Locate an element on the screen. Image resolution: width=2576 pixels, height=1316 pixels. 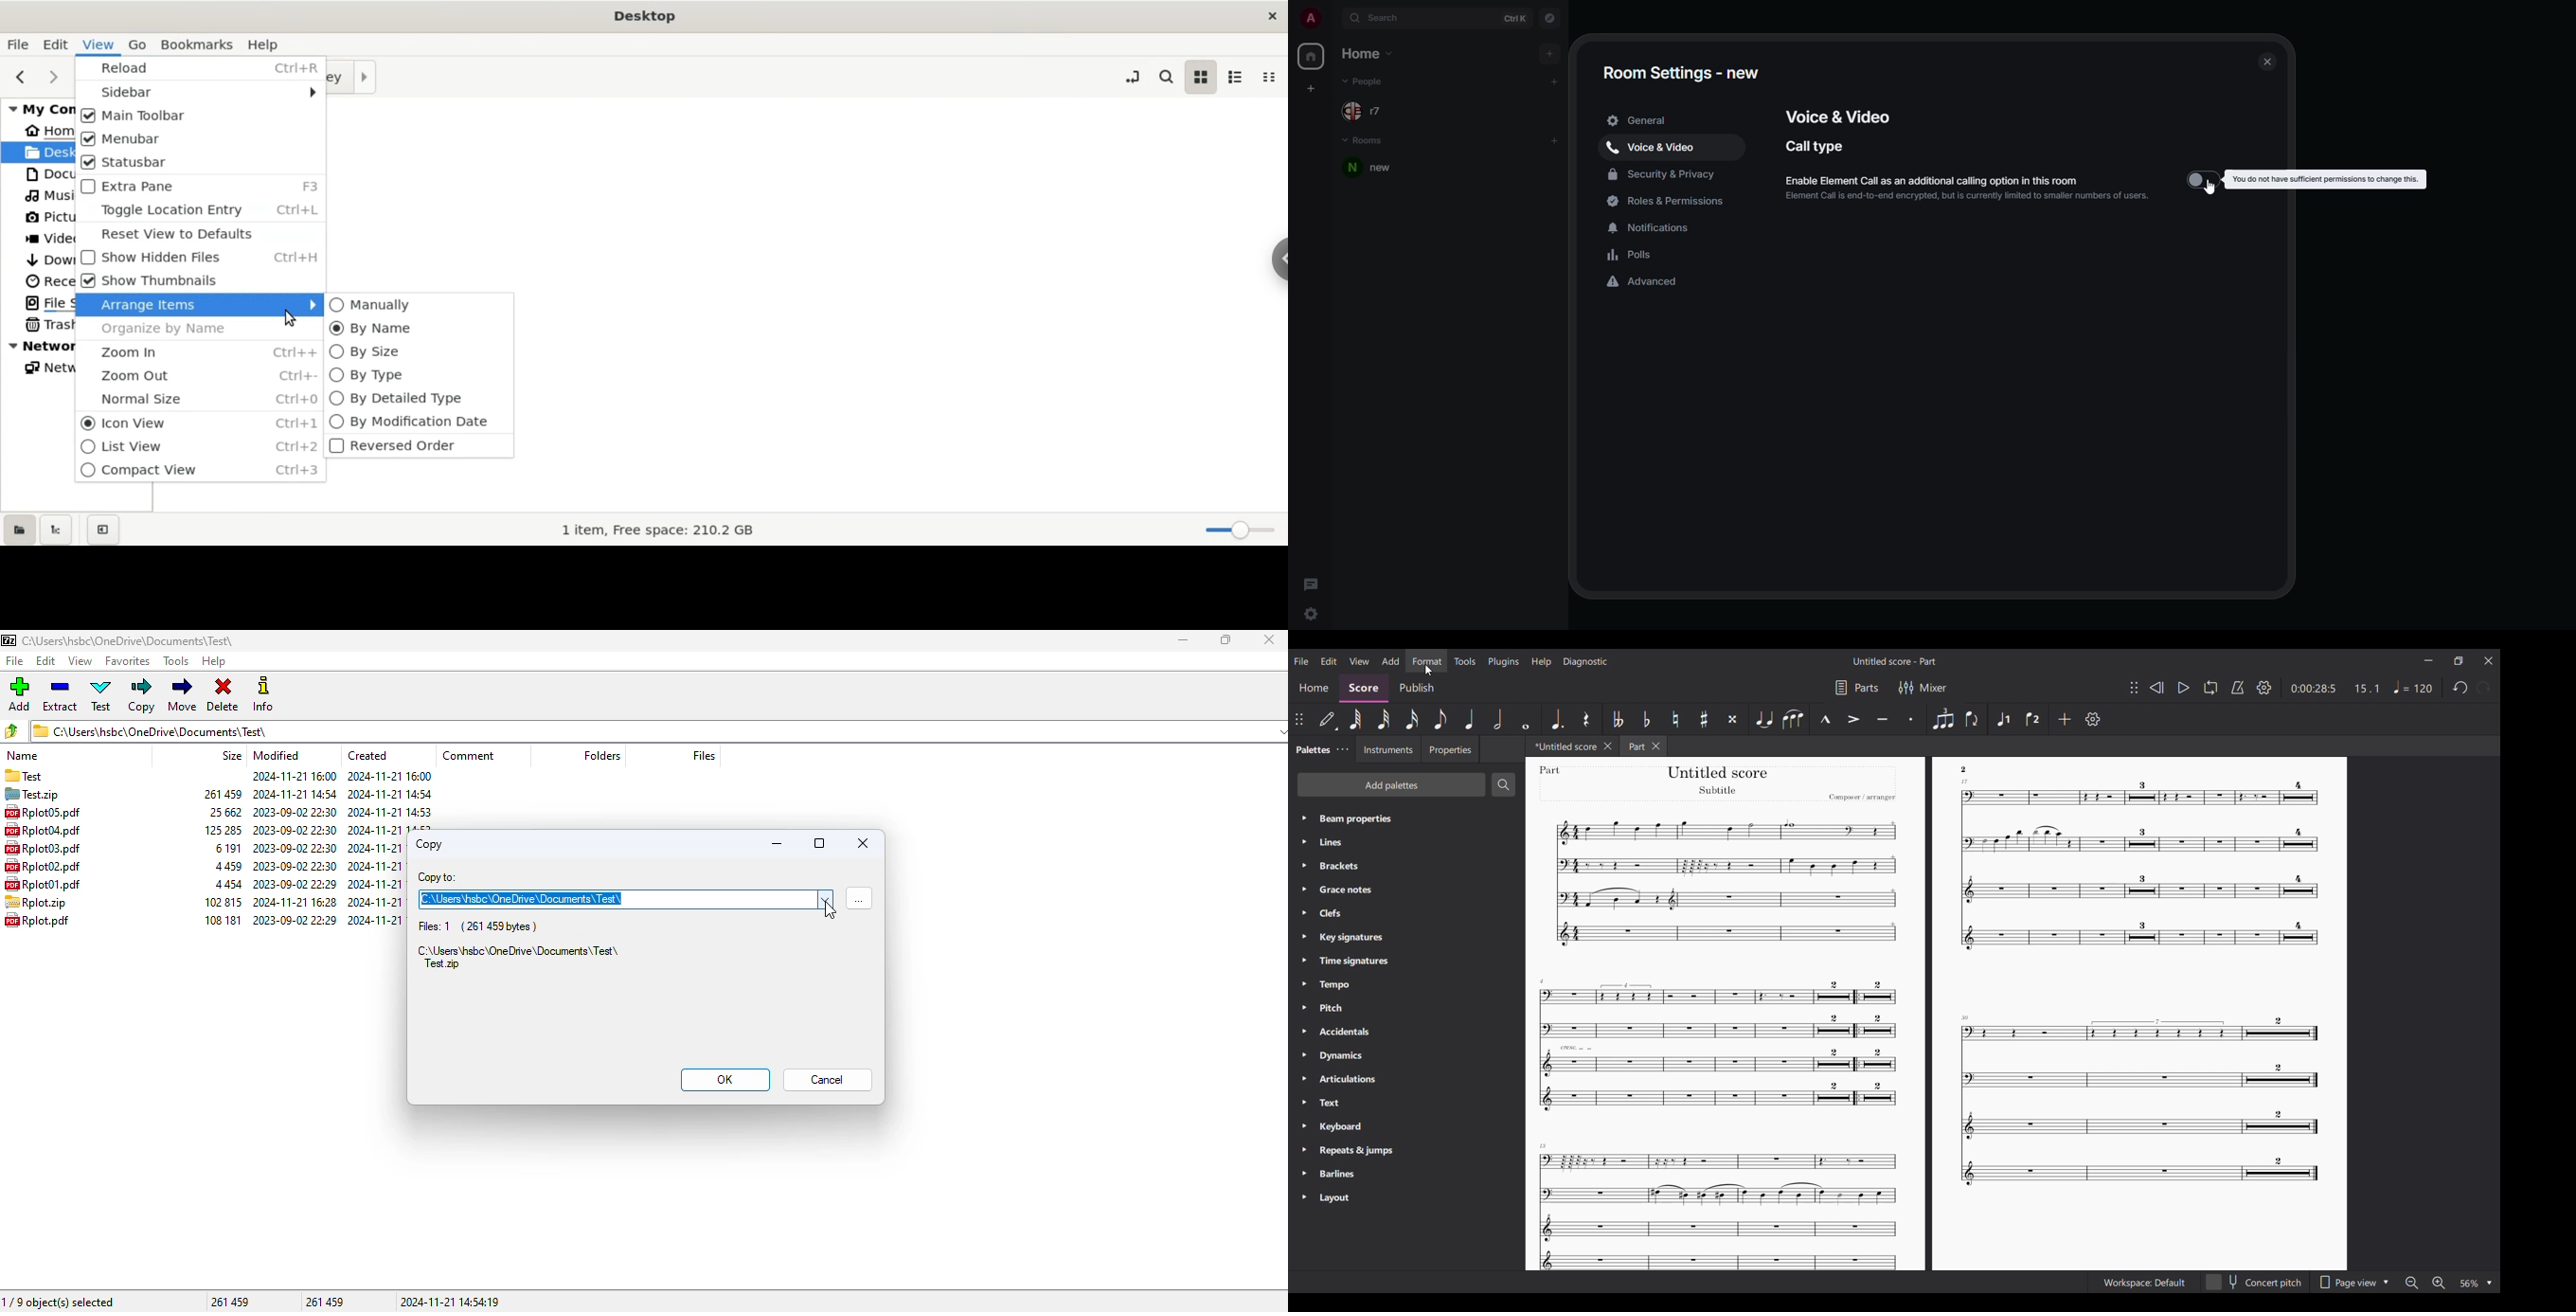
Add menu is located at coordinates (1390, 661).